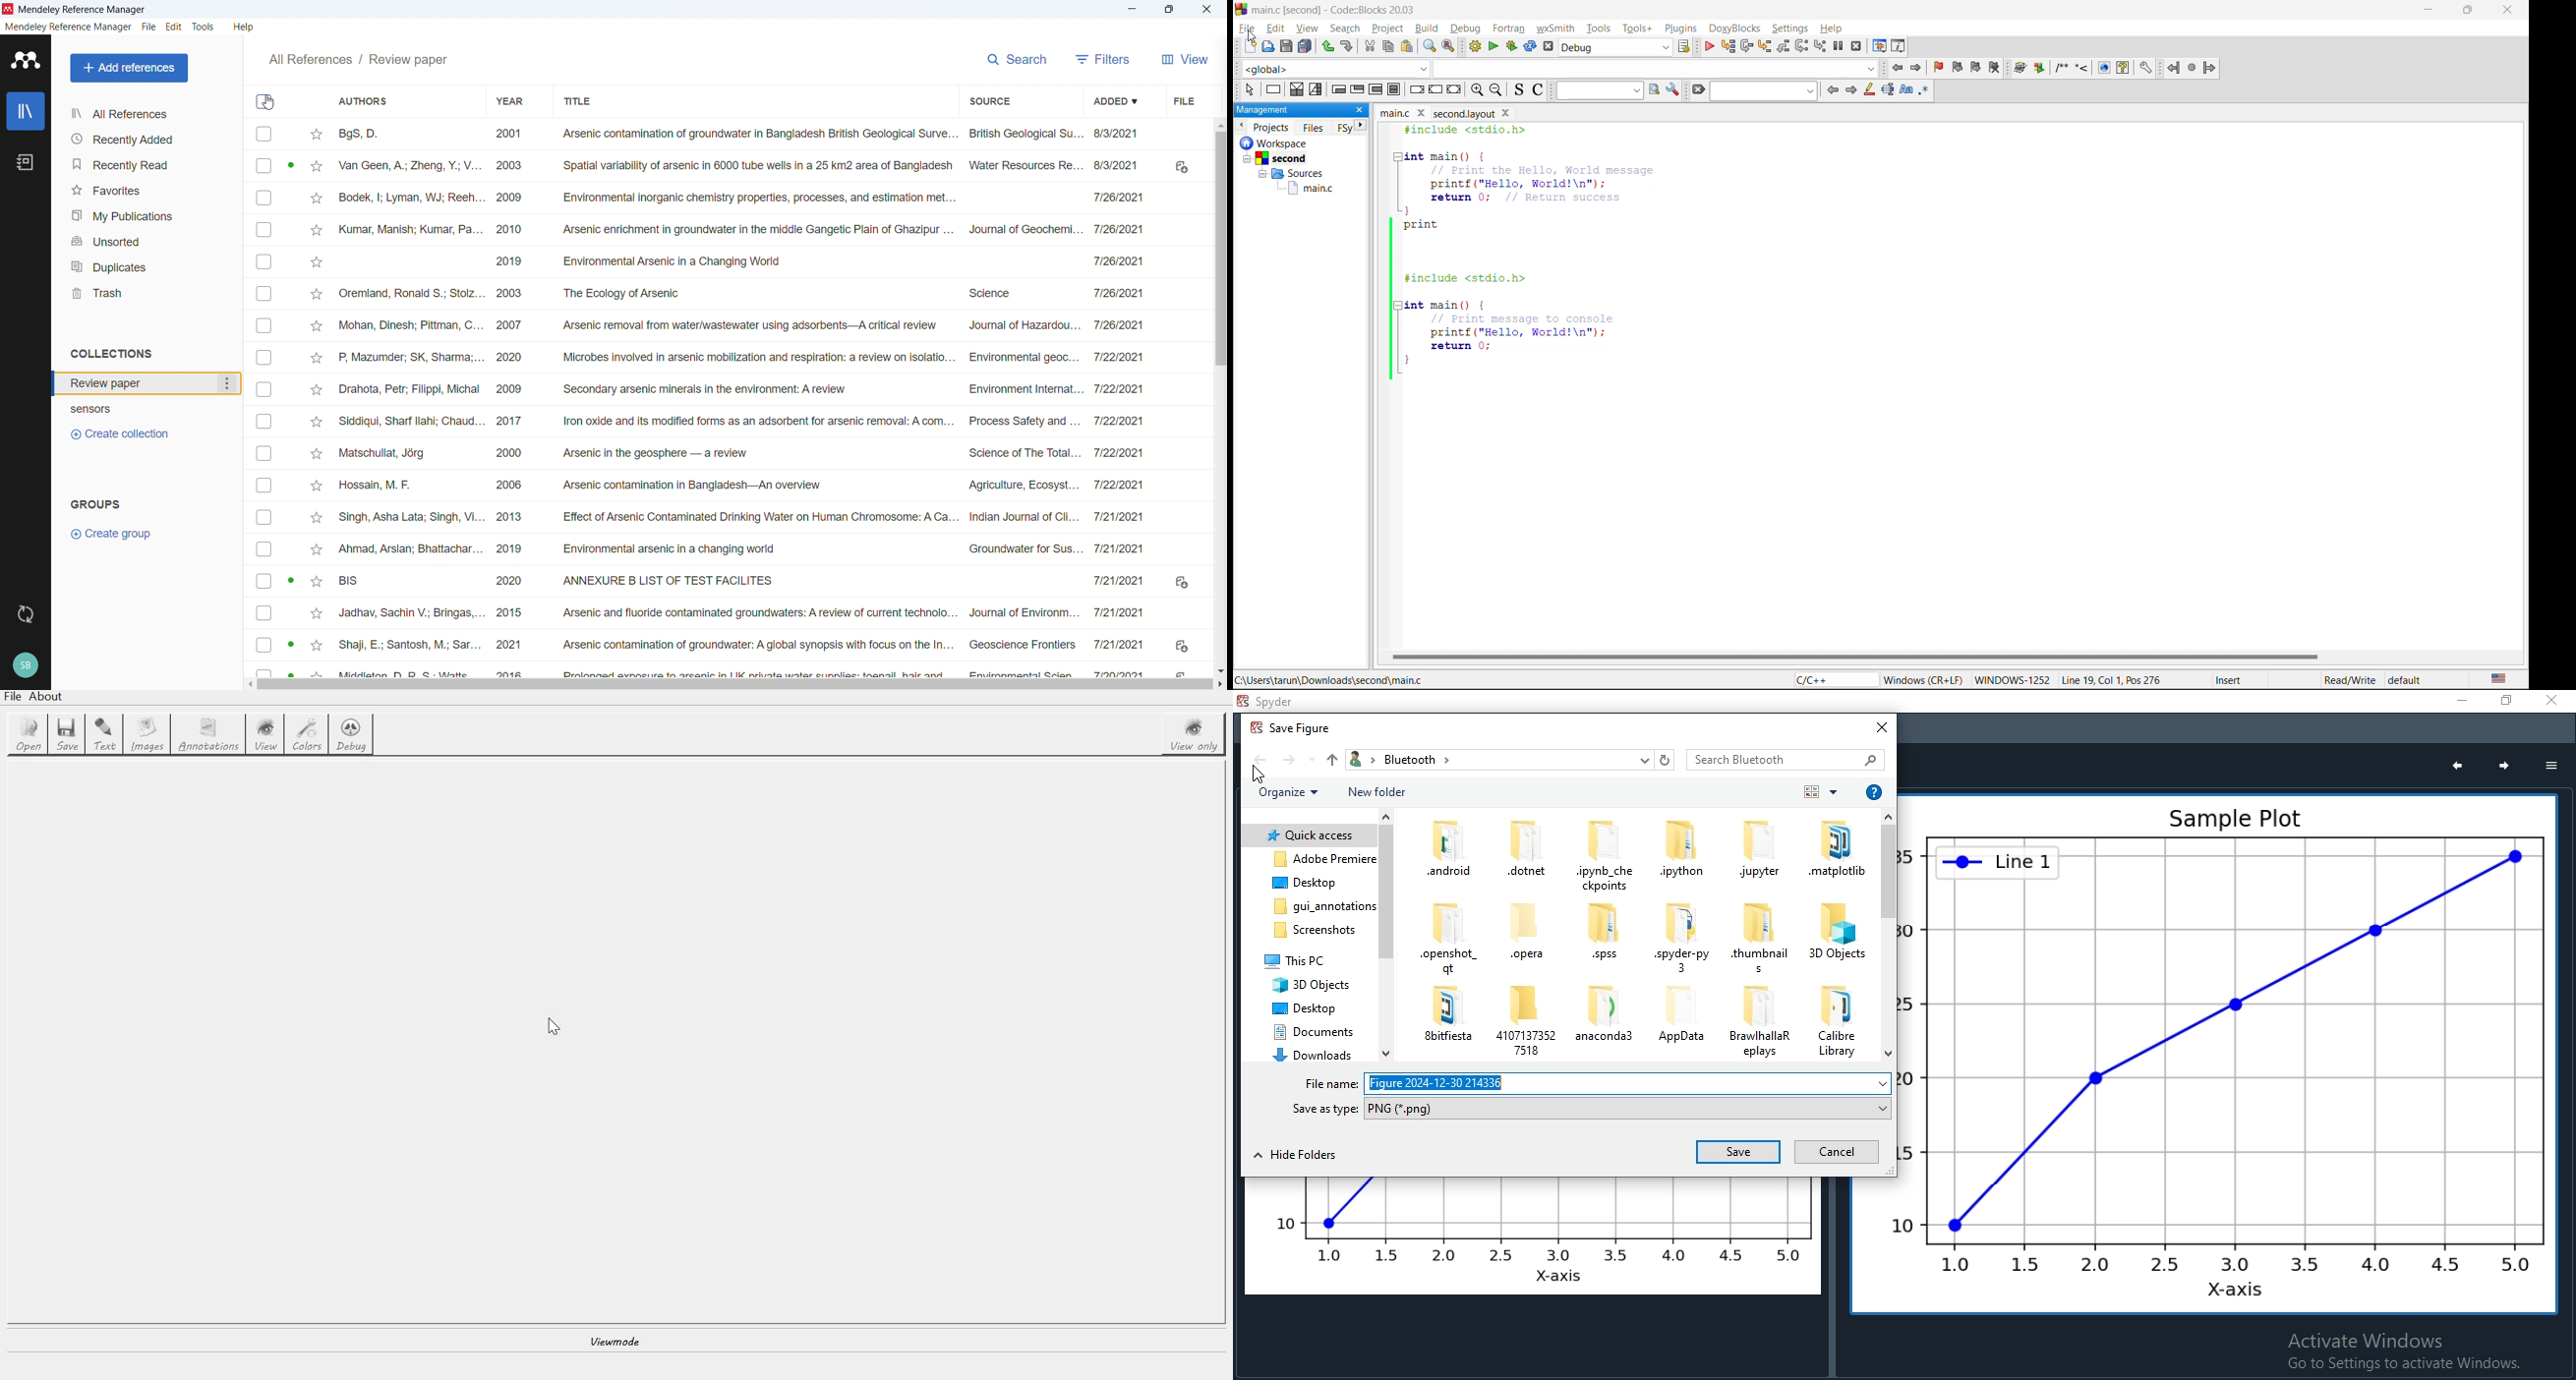  I want to click on step into, so click(1764, 47).